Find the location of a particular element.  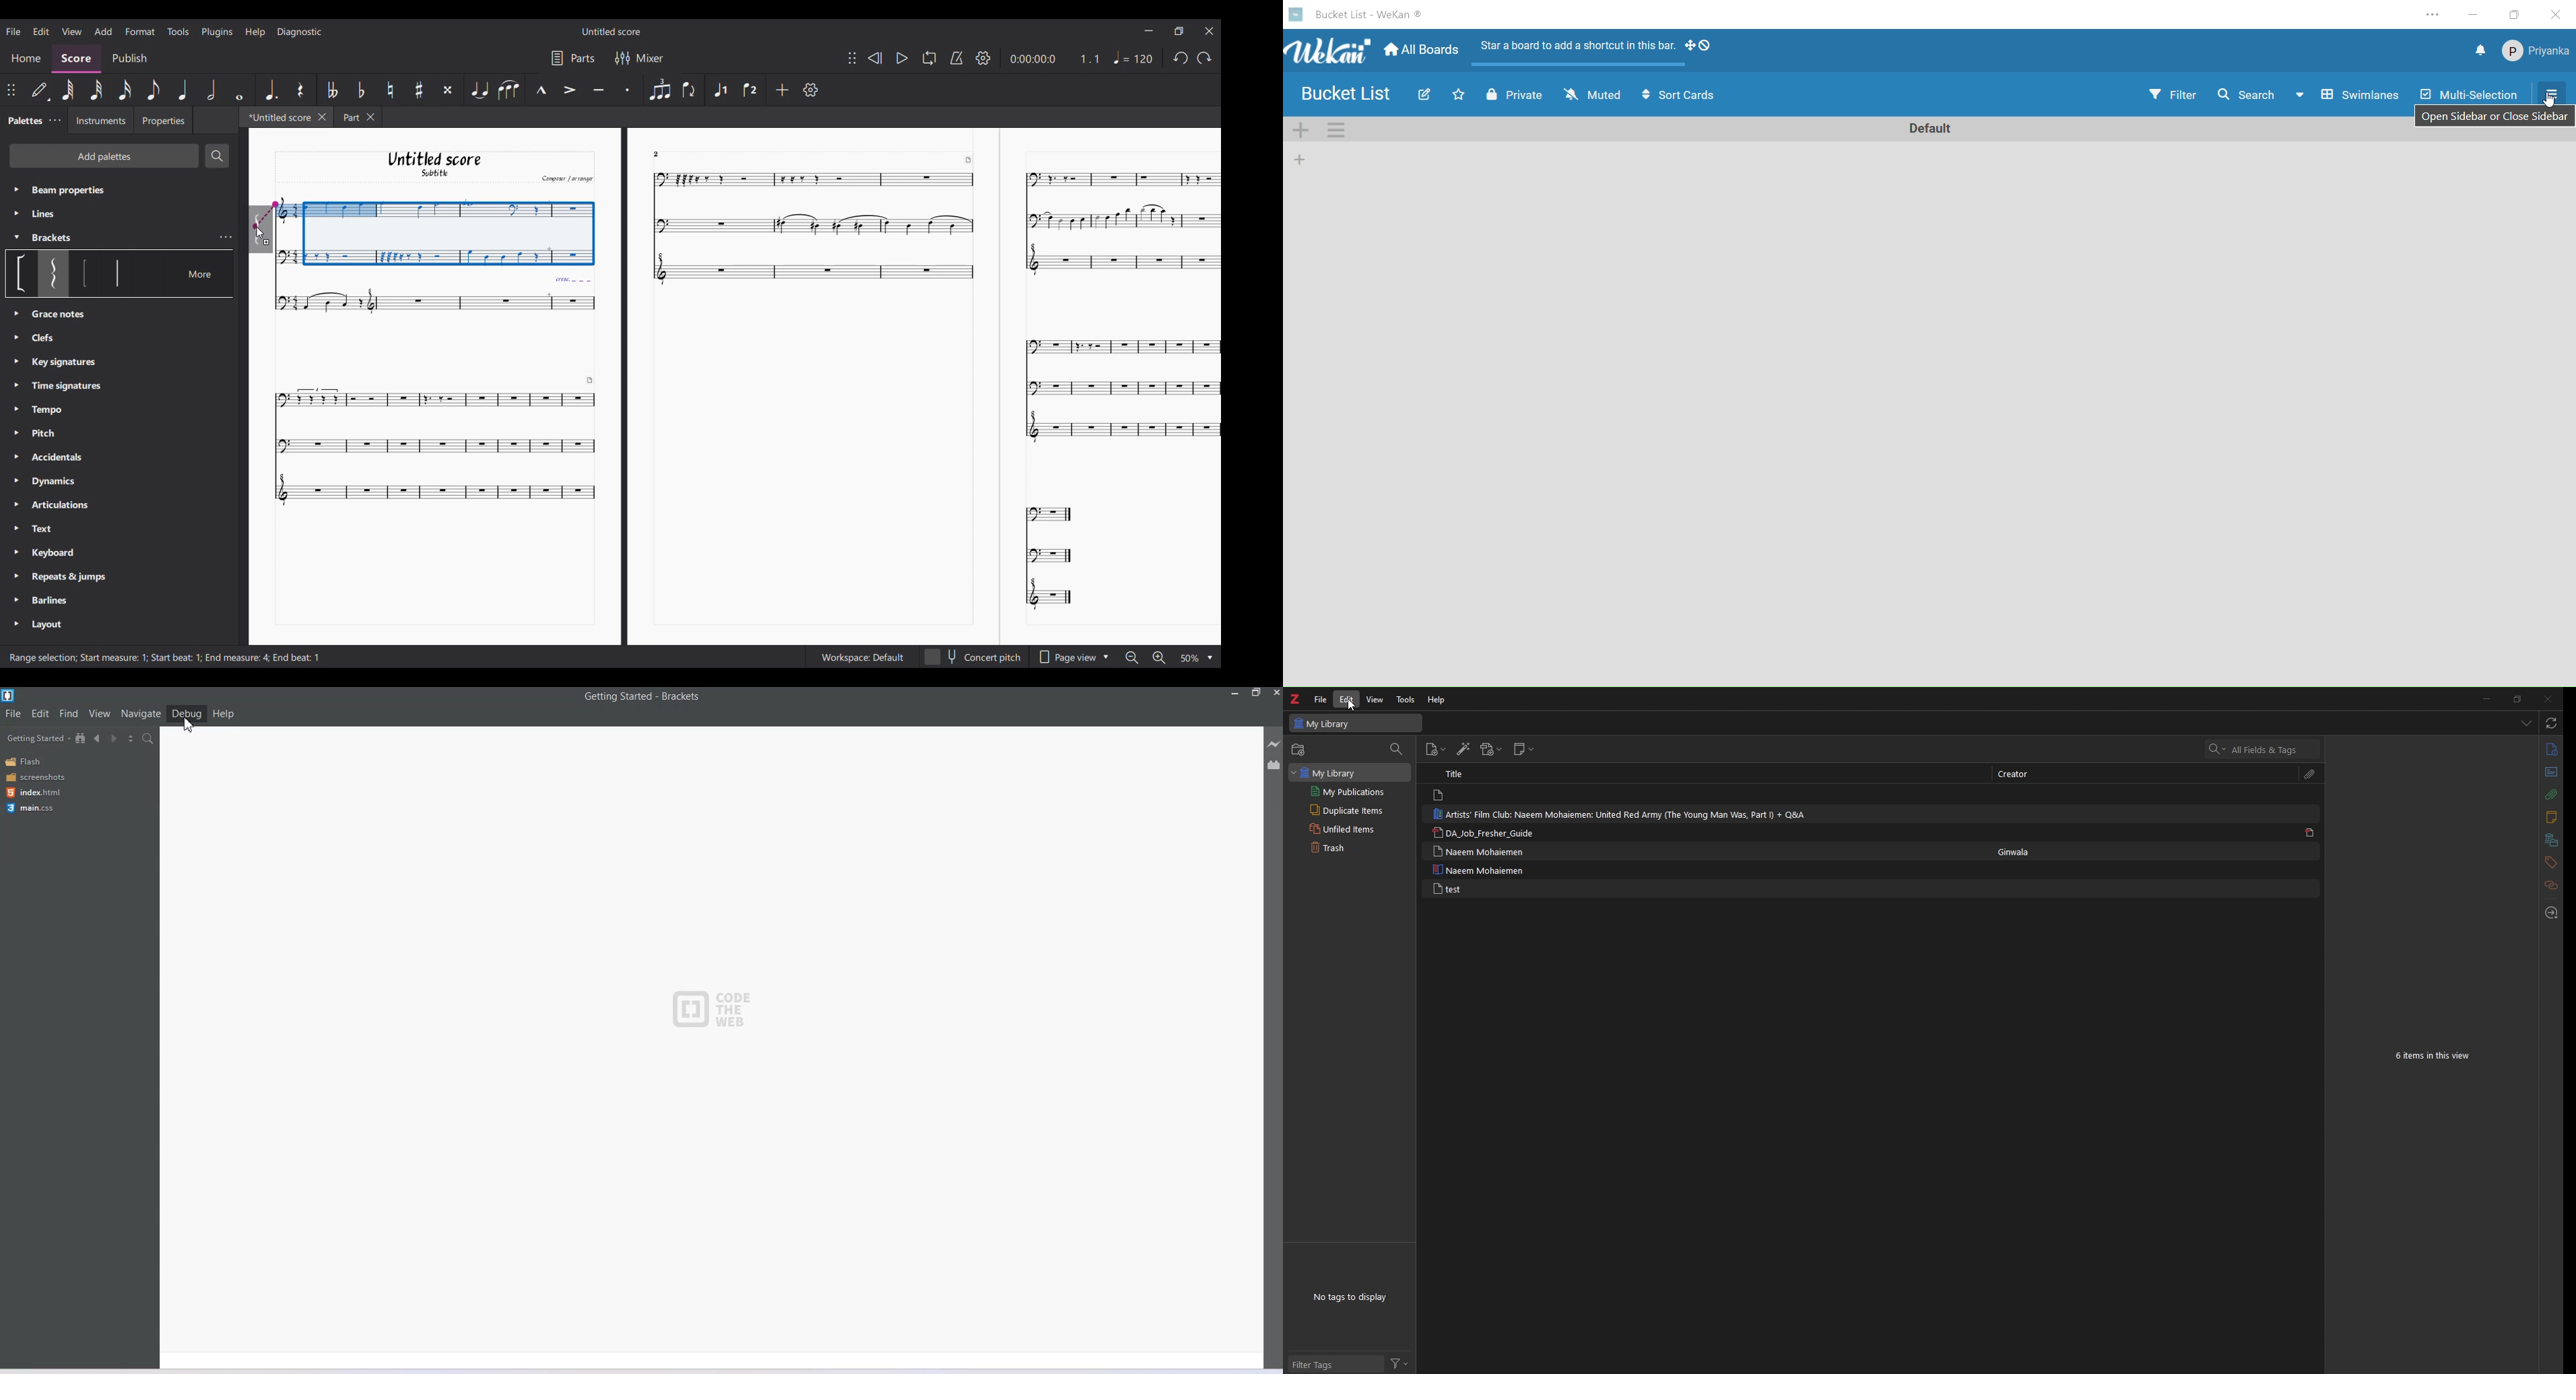

Add is located at coordinates (782, 89).